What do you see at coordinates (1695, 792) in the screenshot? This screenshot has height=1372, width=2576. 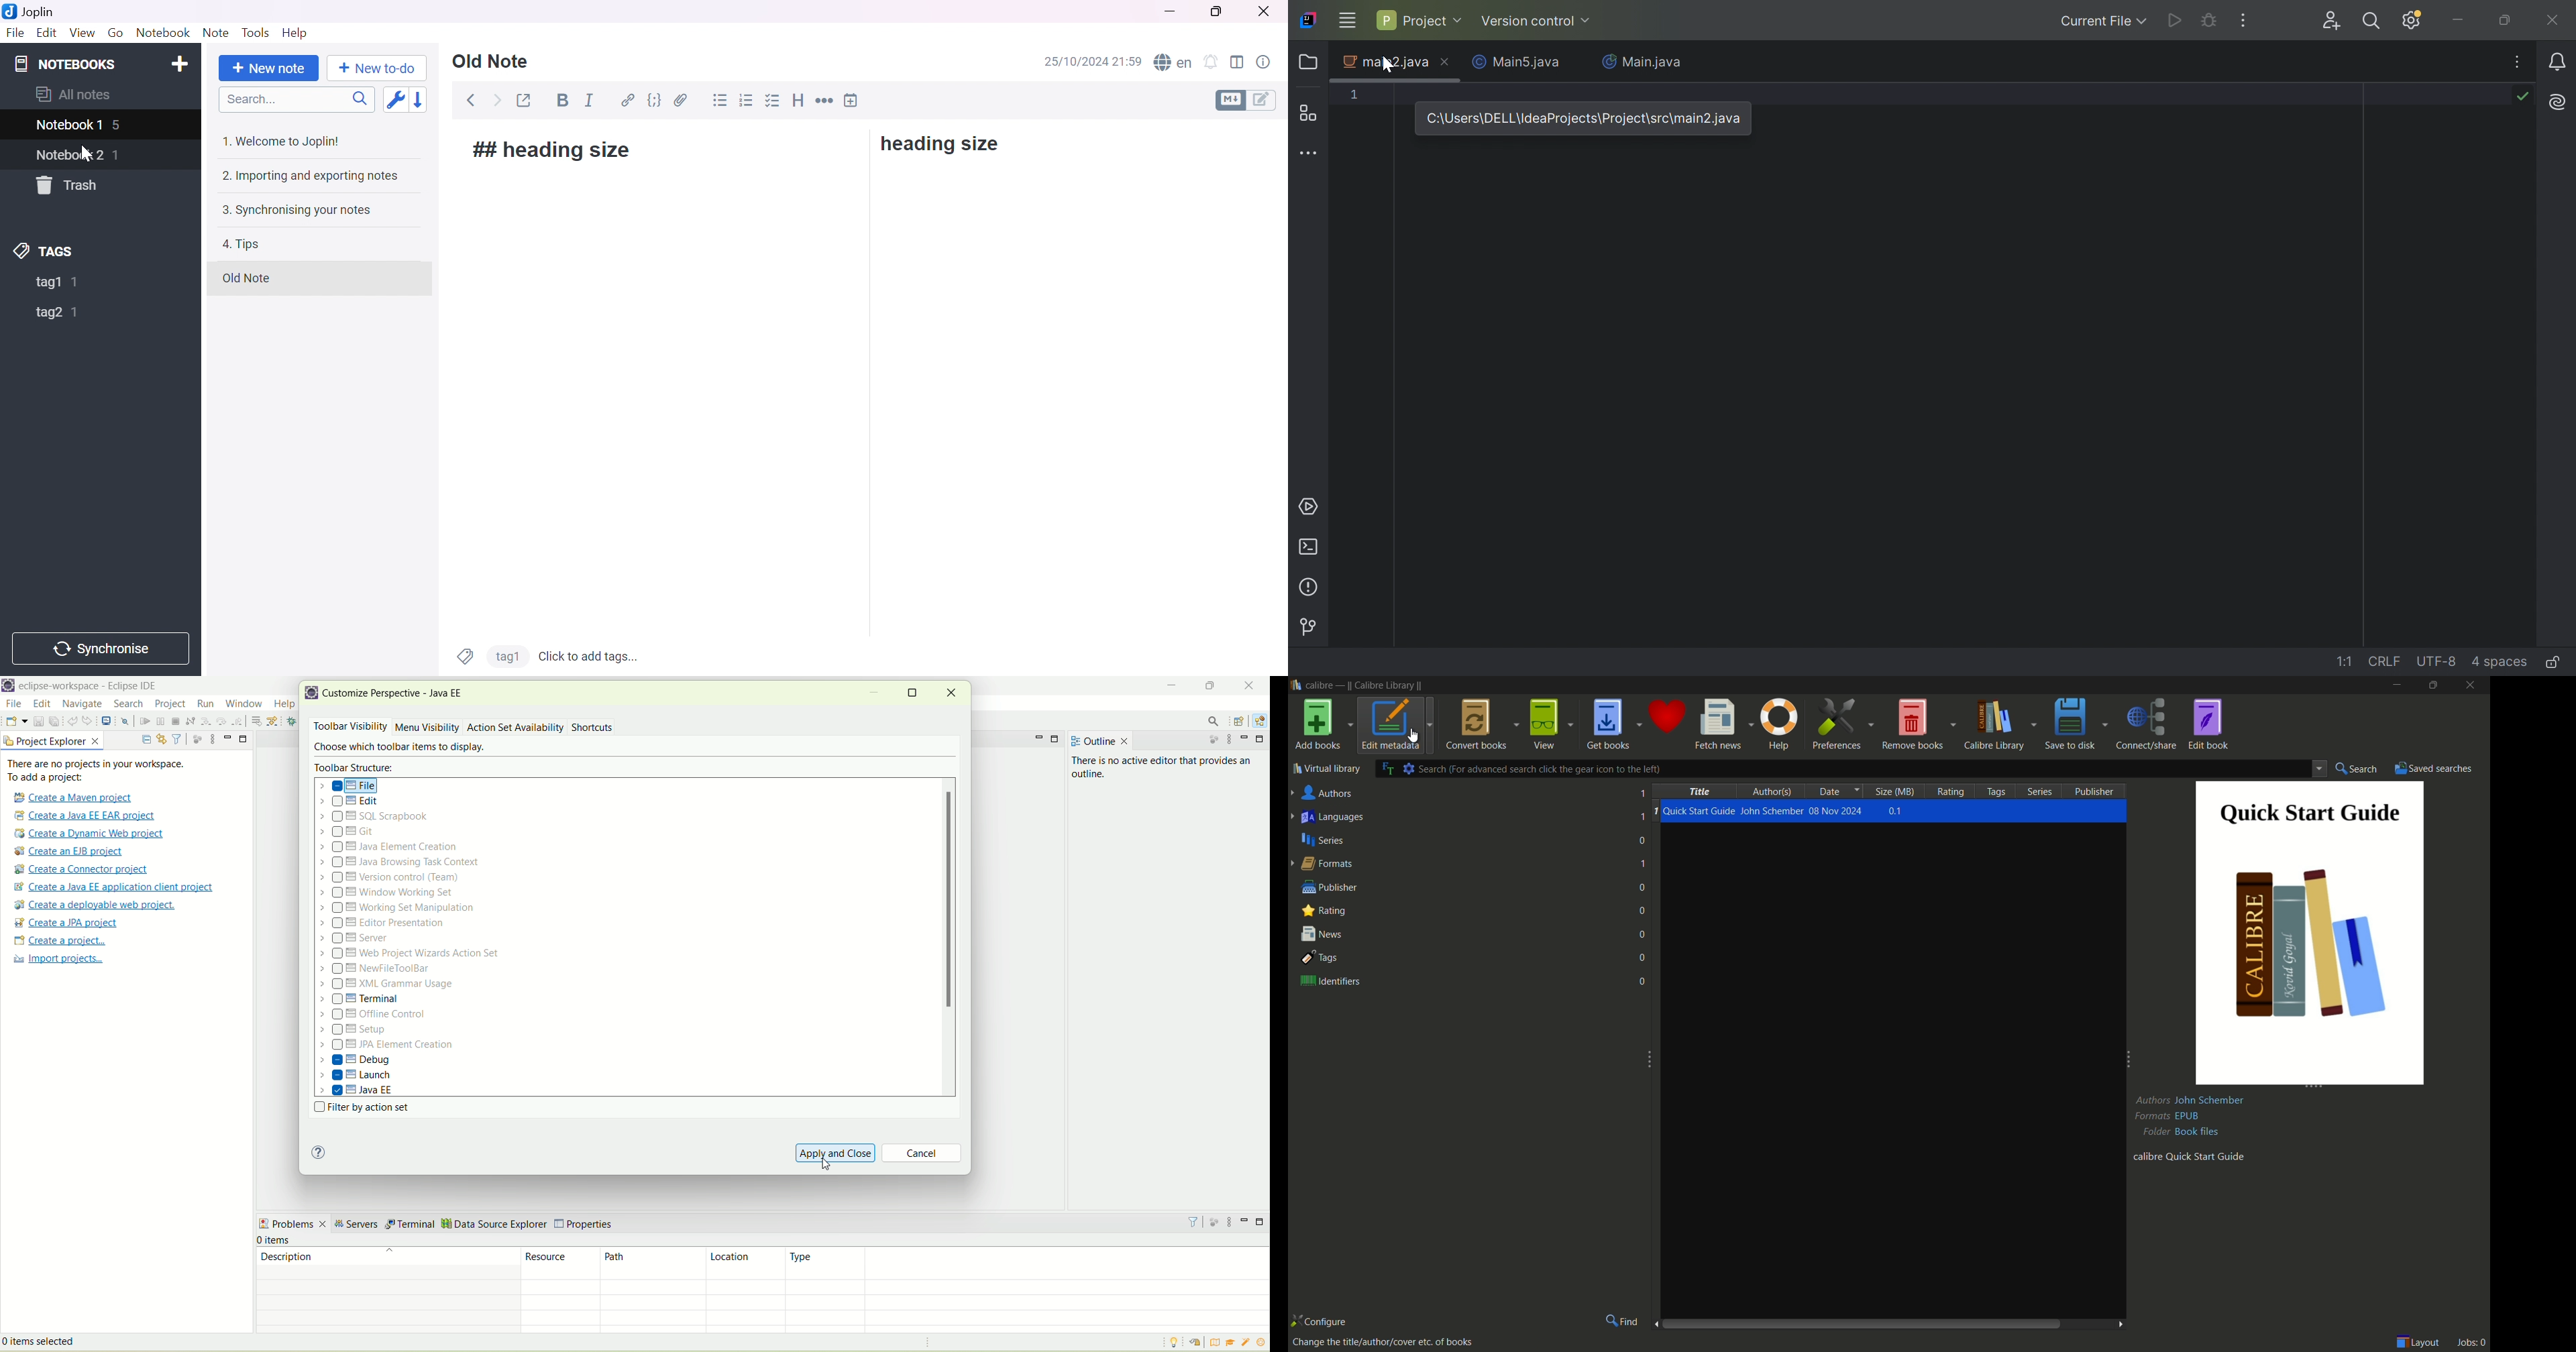 I see `title` at bounding box center [1695, 792].